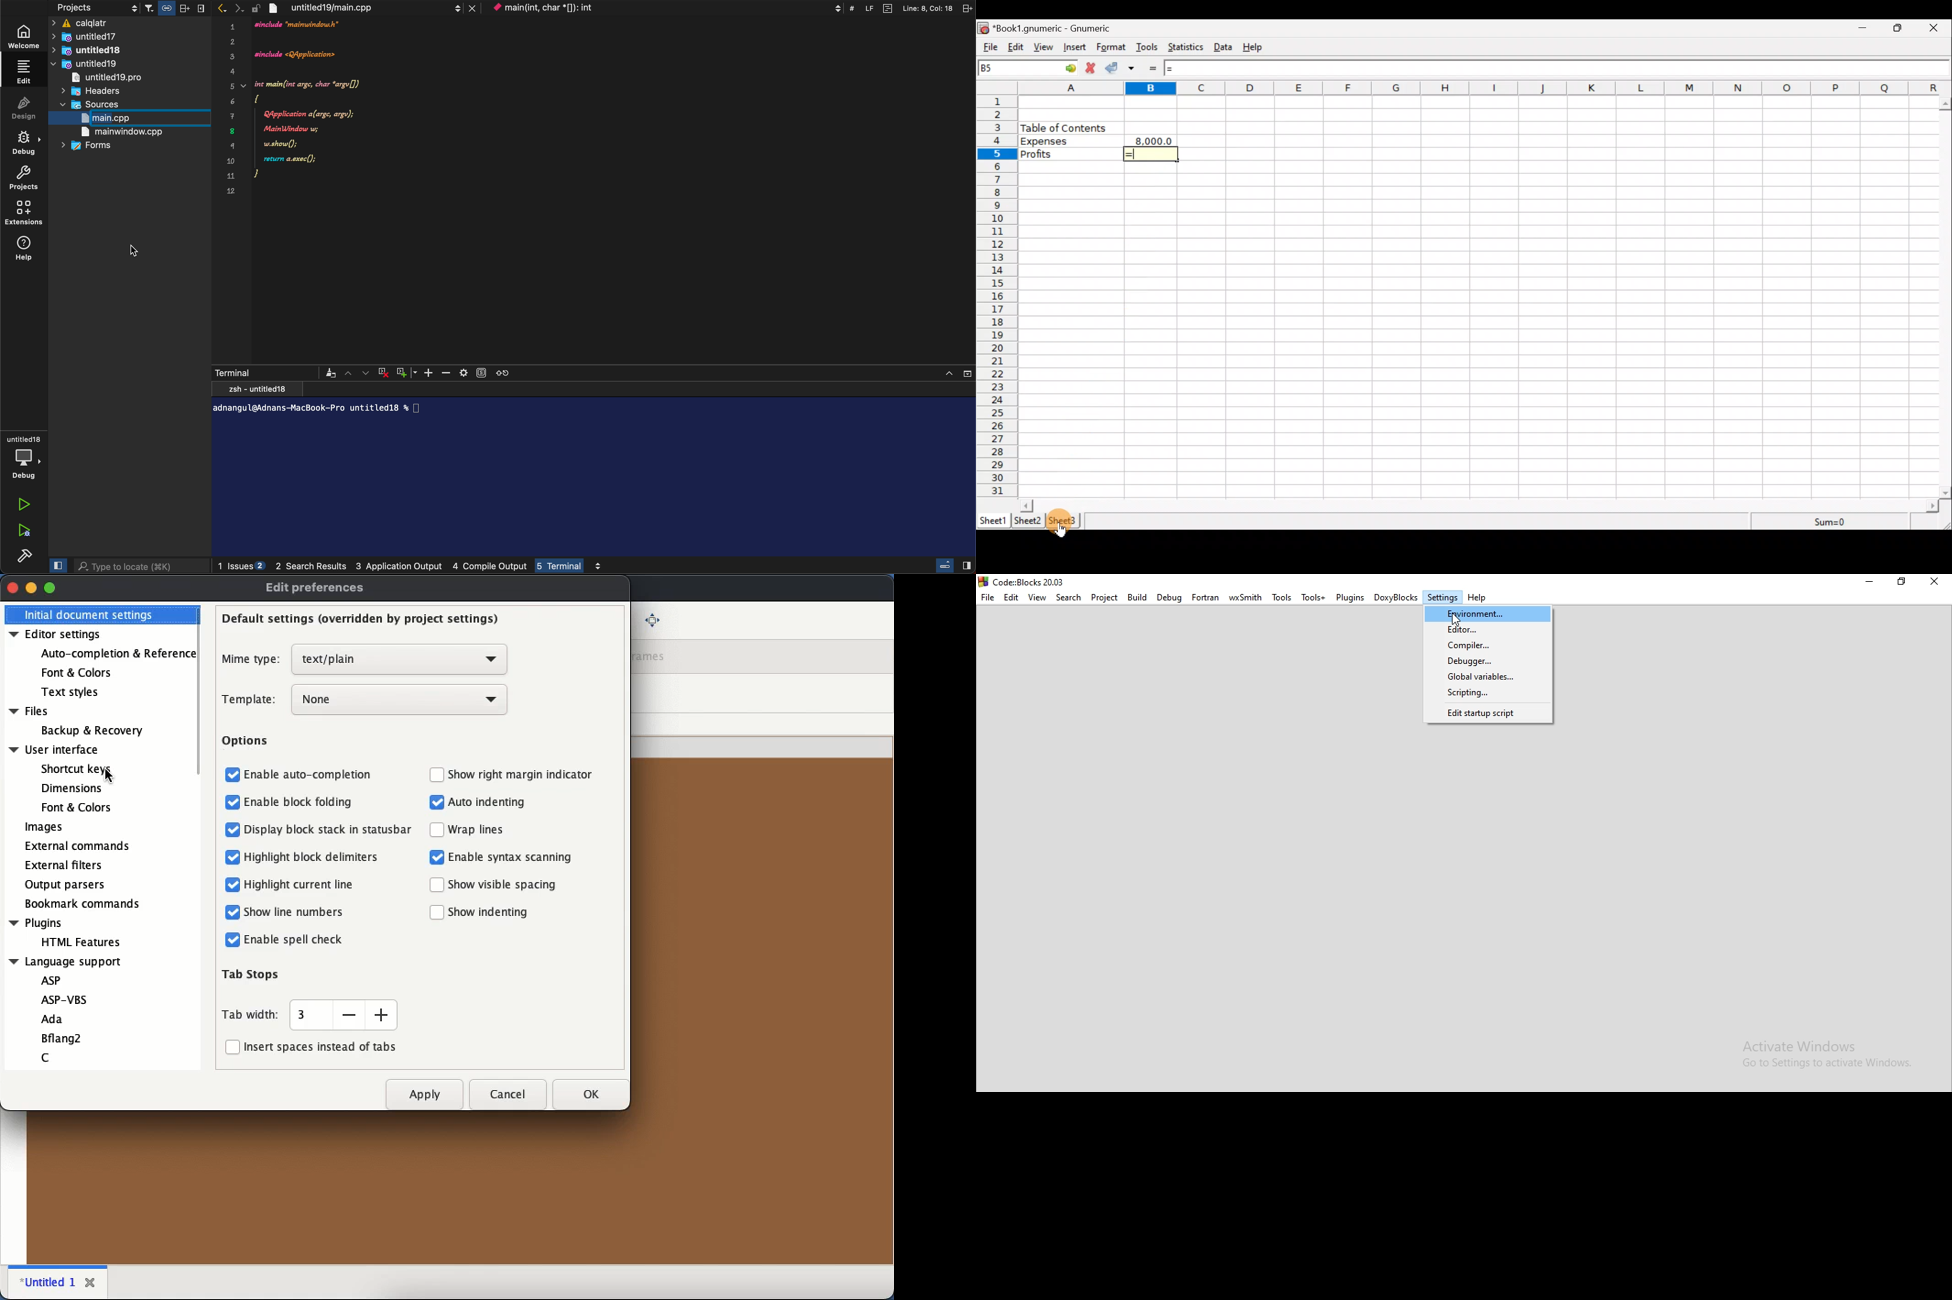 Image resolution: width=1960 pixels, height=1316 pixels. I want to click on Build, so click(1137, 596).